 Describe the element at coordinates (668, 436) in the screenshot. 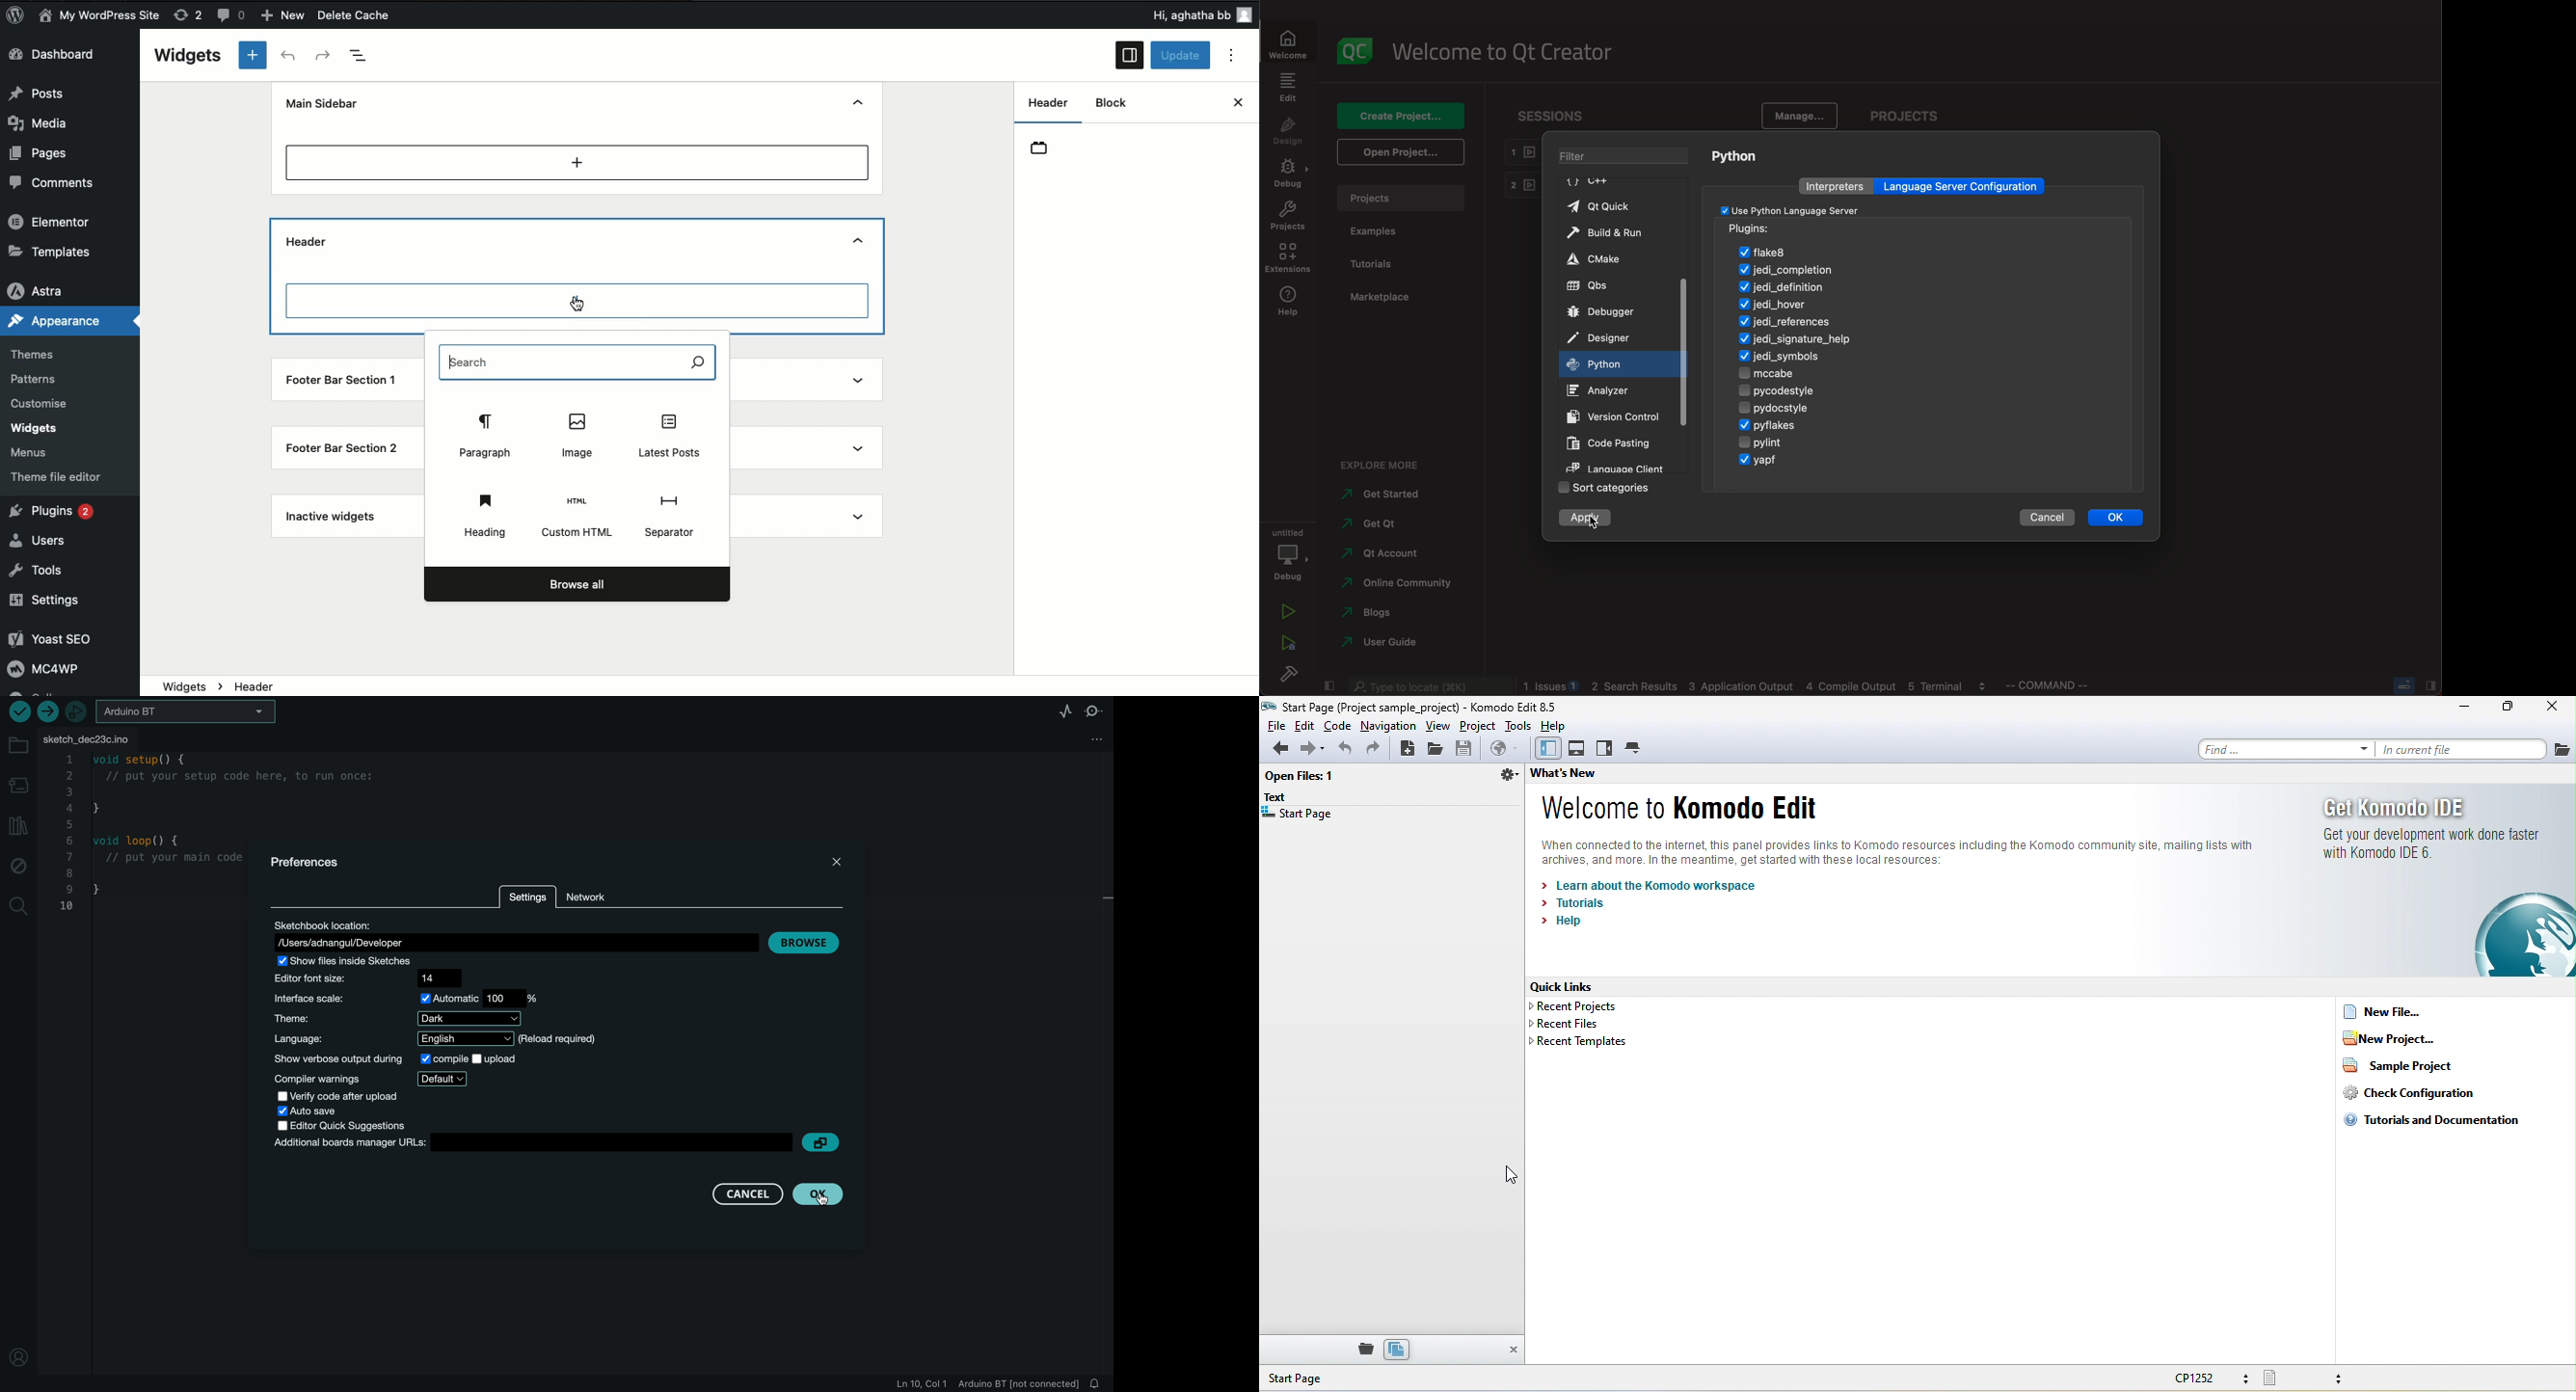

I see `Latest posts` at that location.